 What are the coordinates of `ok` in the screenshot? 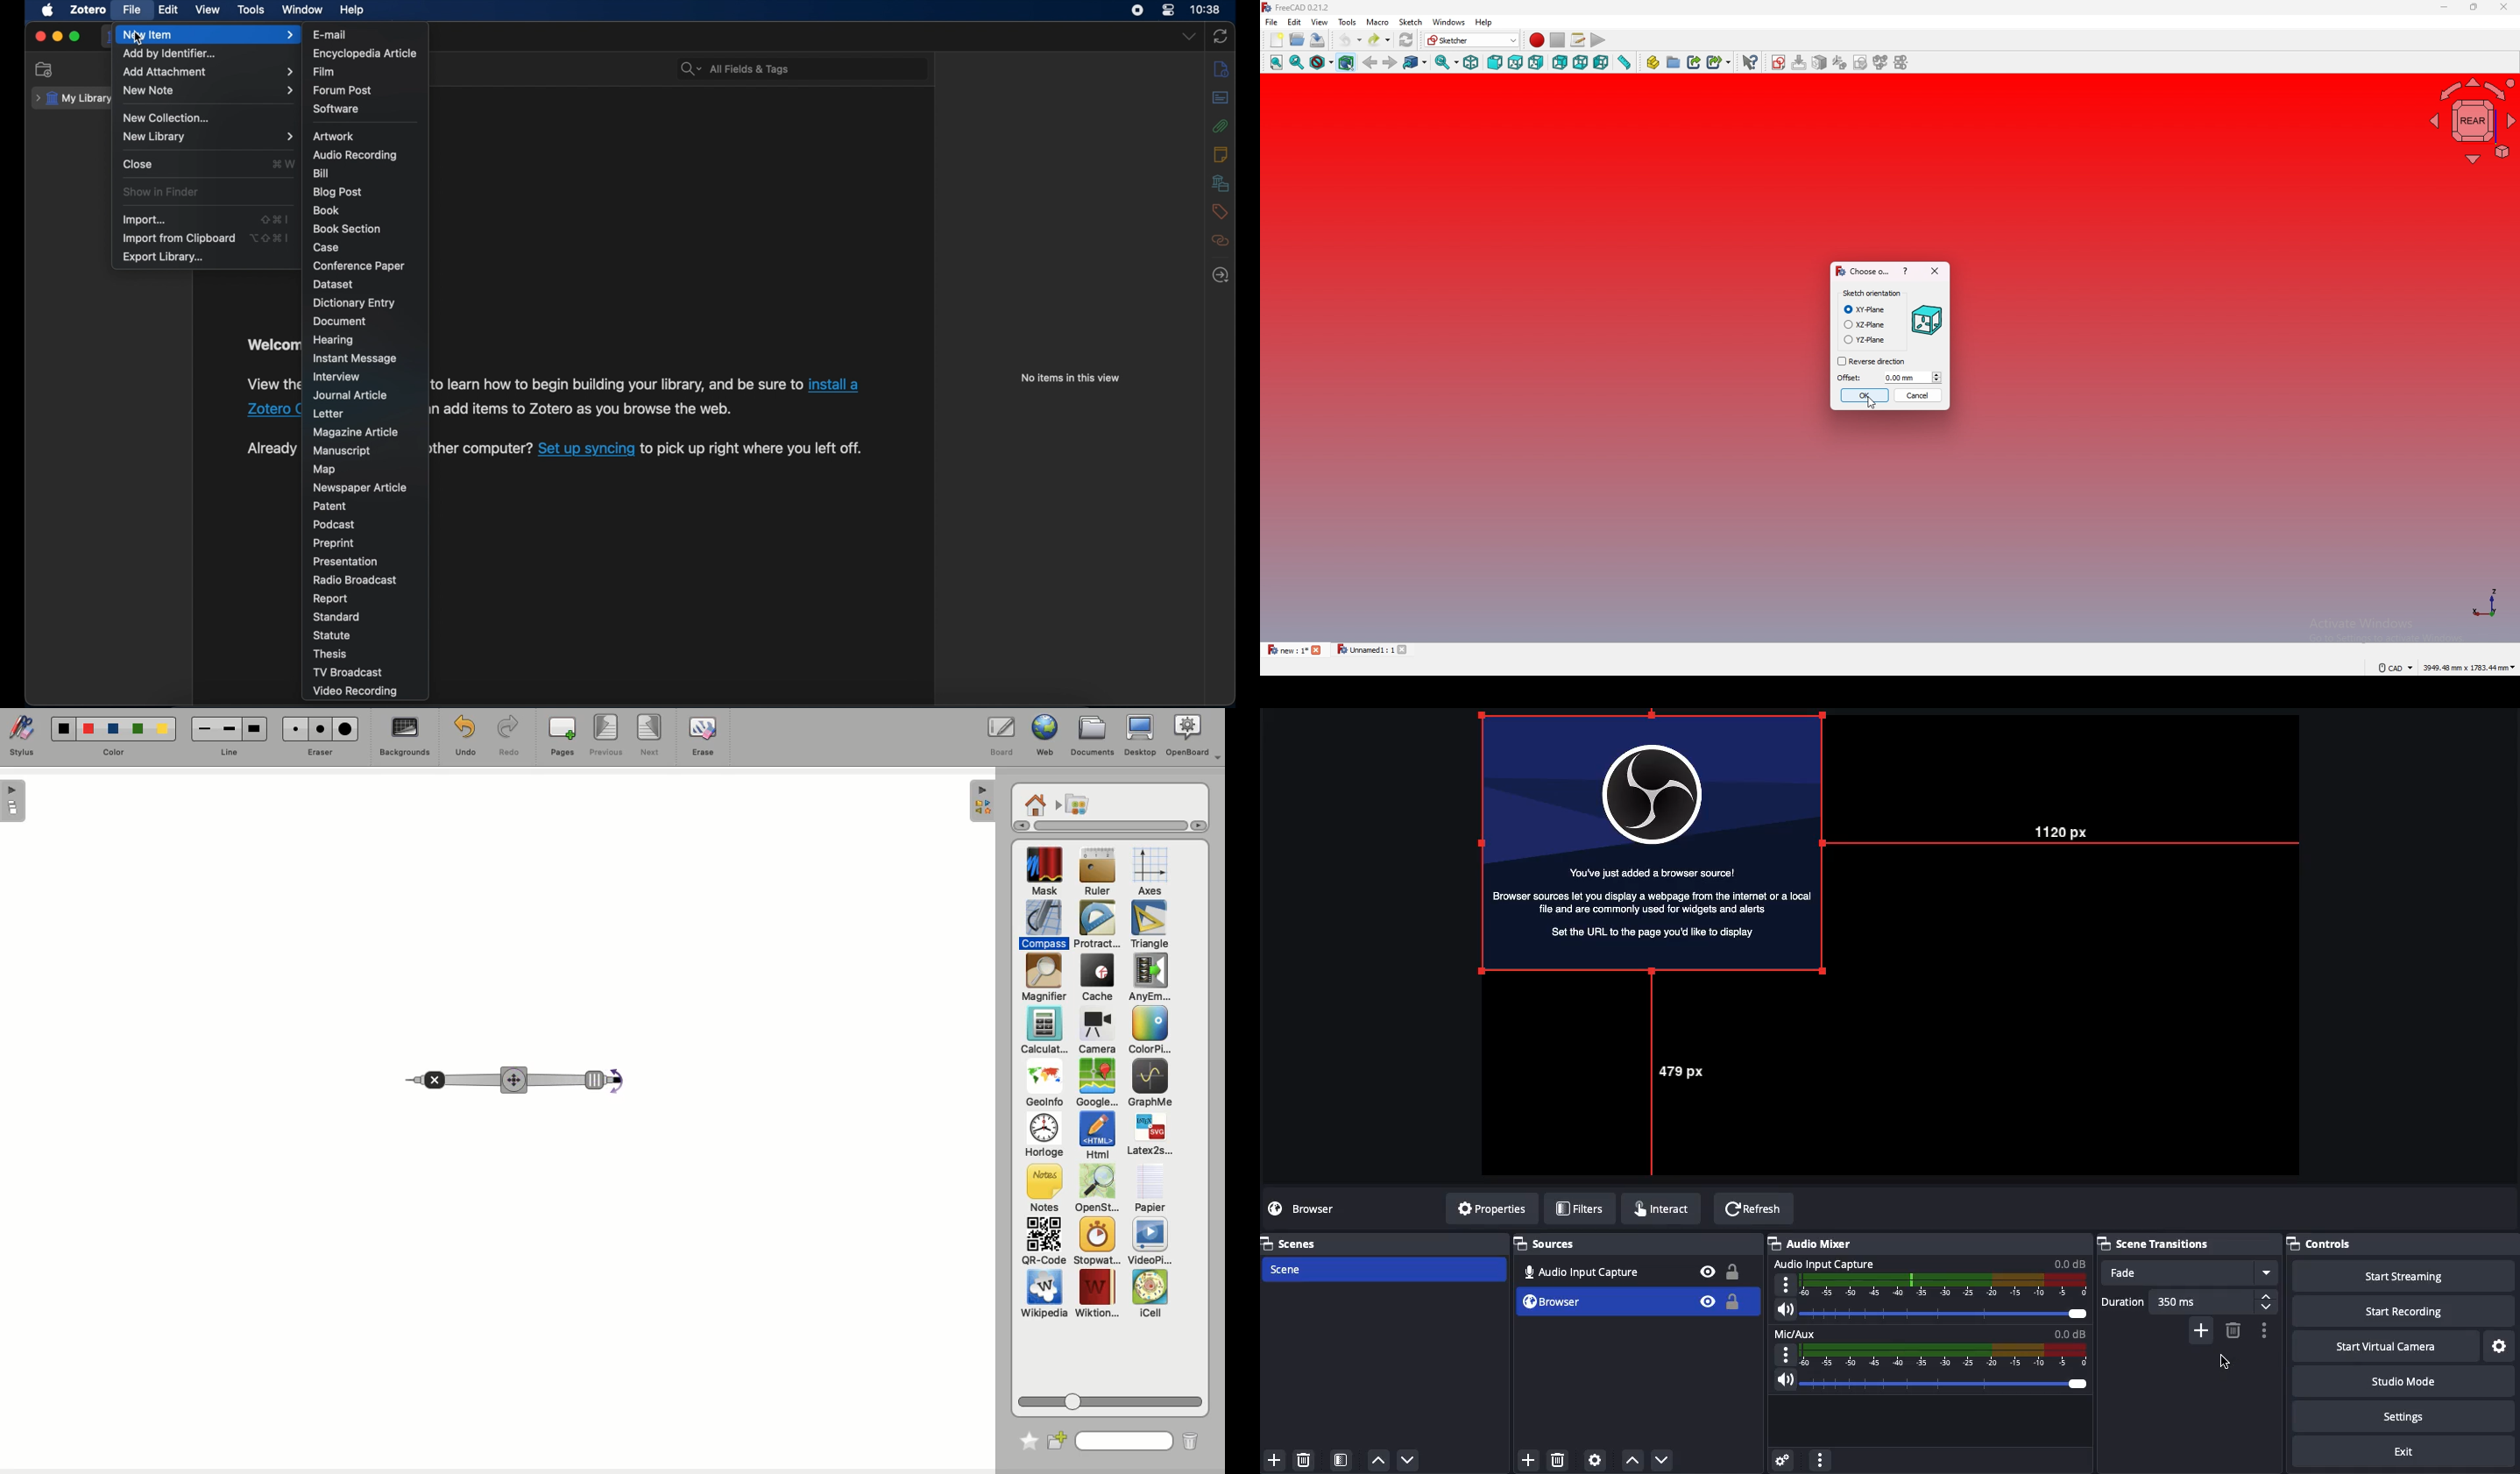 It's located at (1864, 395).